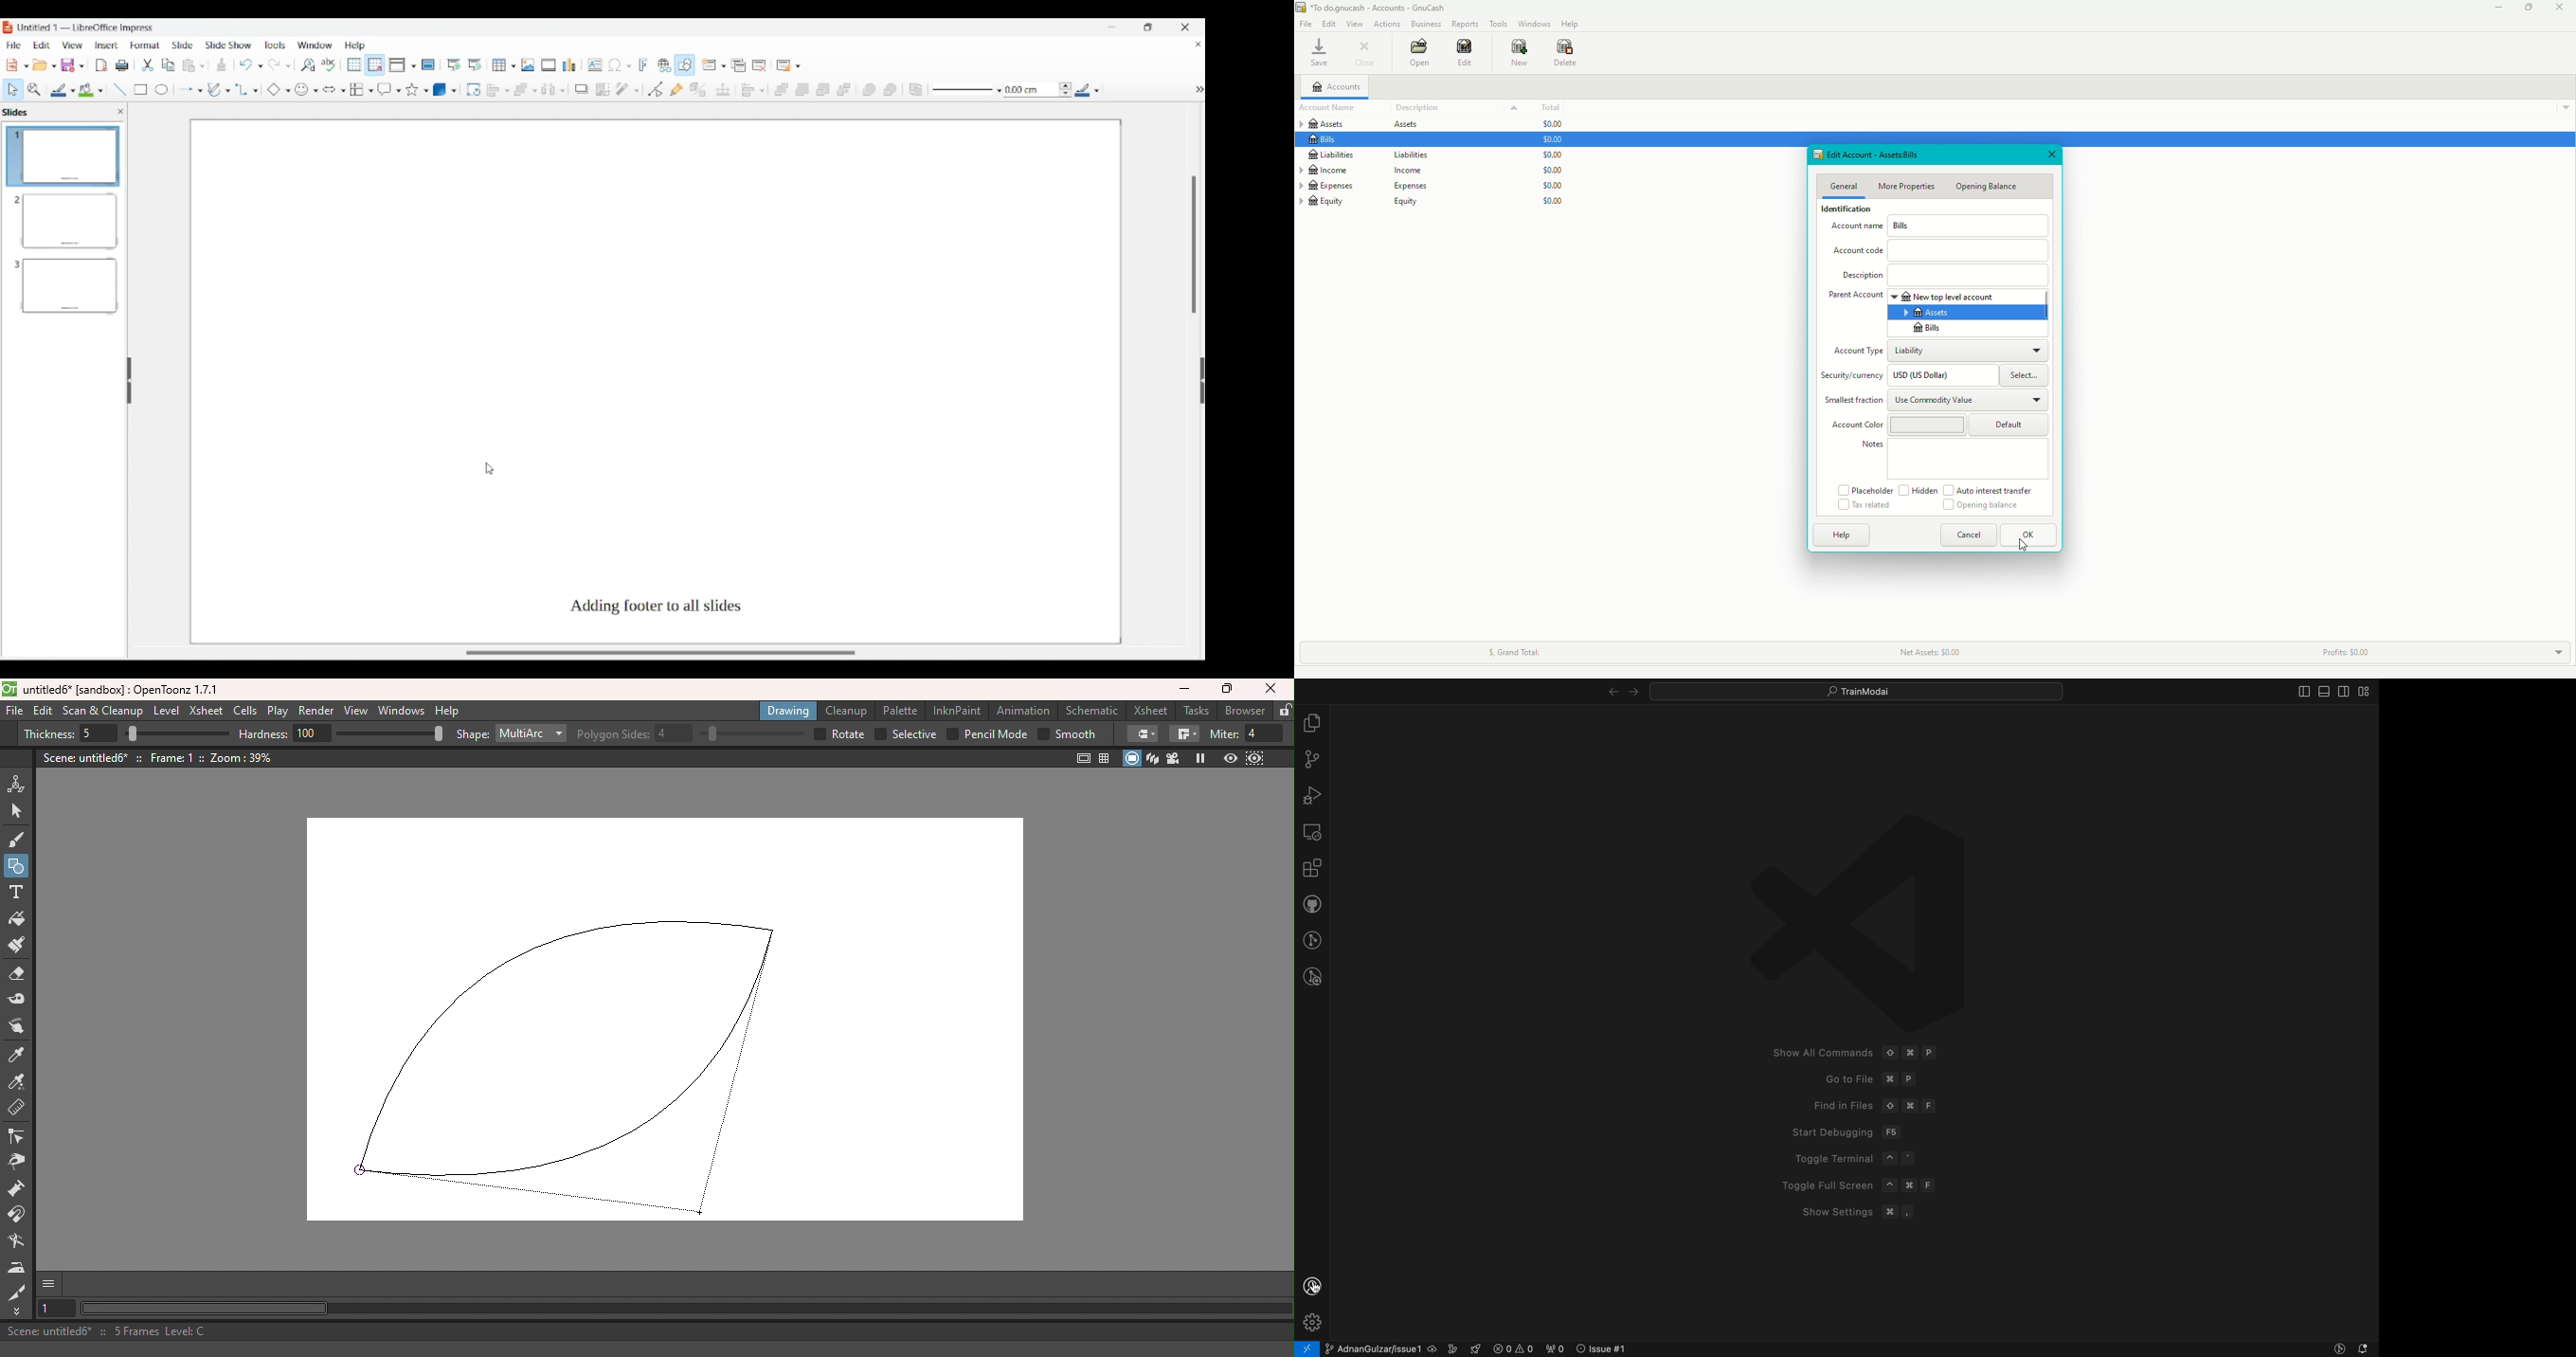 Image resolution: width=2576 pixels, height=1372 pixels. I want to click on Accounts, so click(1340, 86).